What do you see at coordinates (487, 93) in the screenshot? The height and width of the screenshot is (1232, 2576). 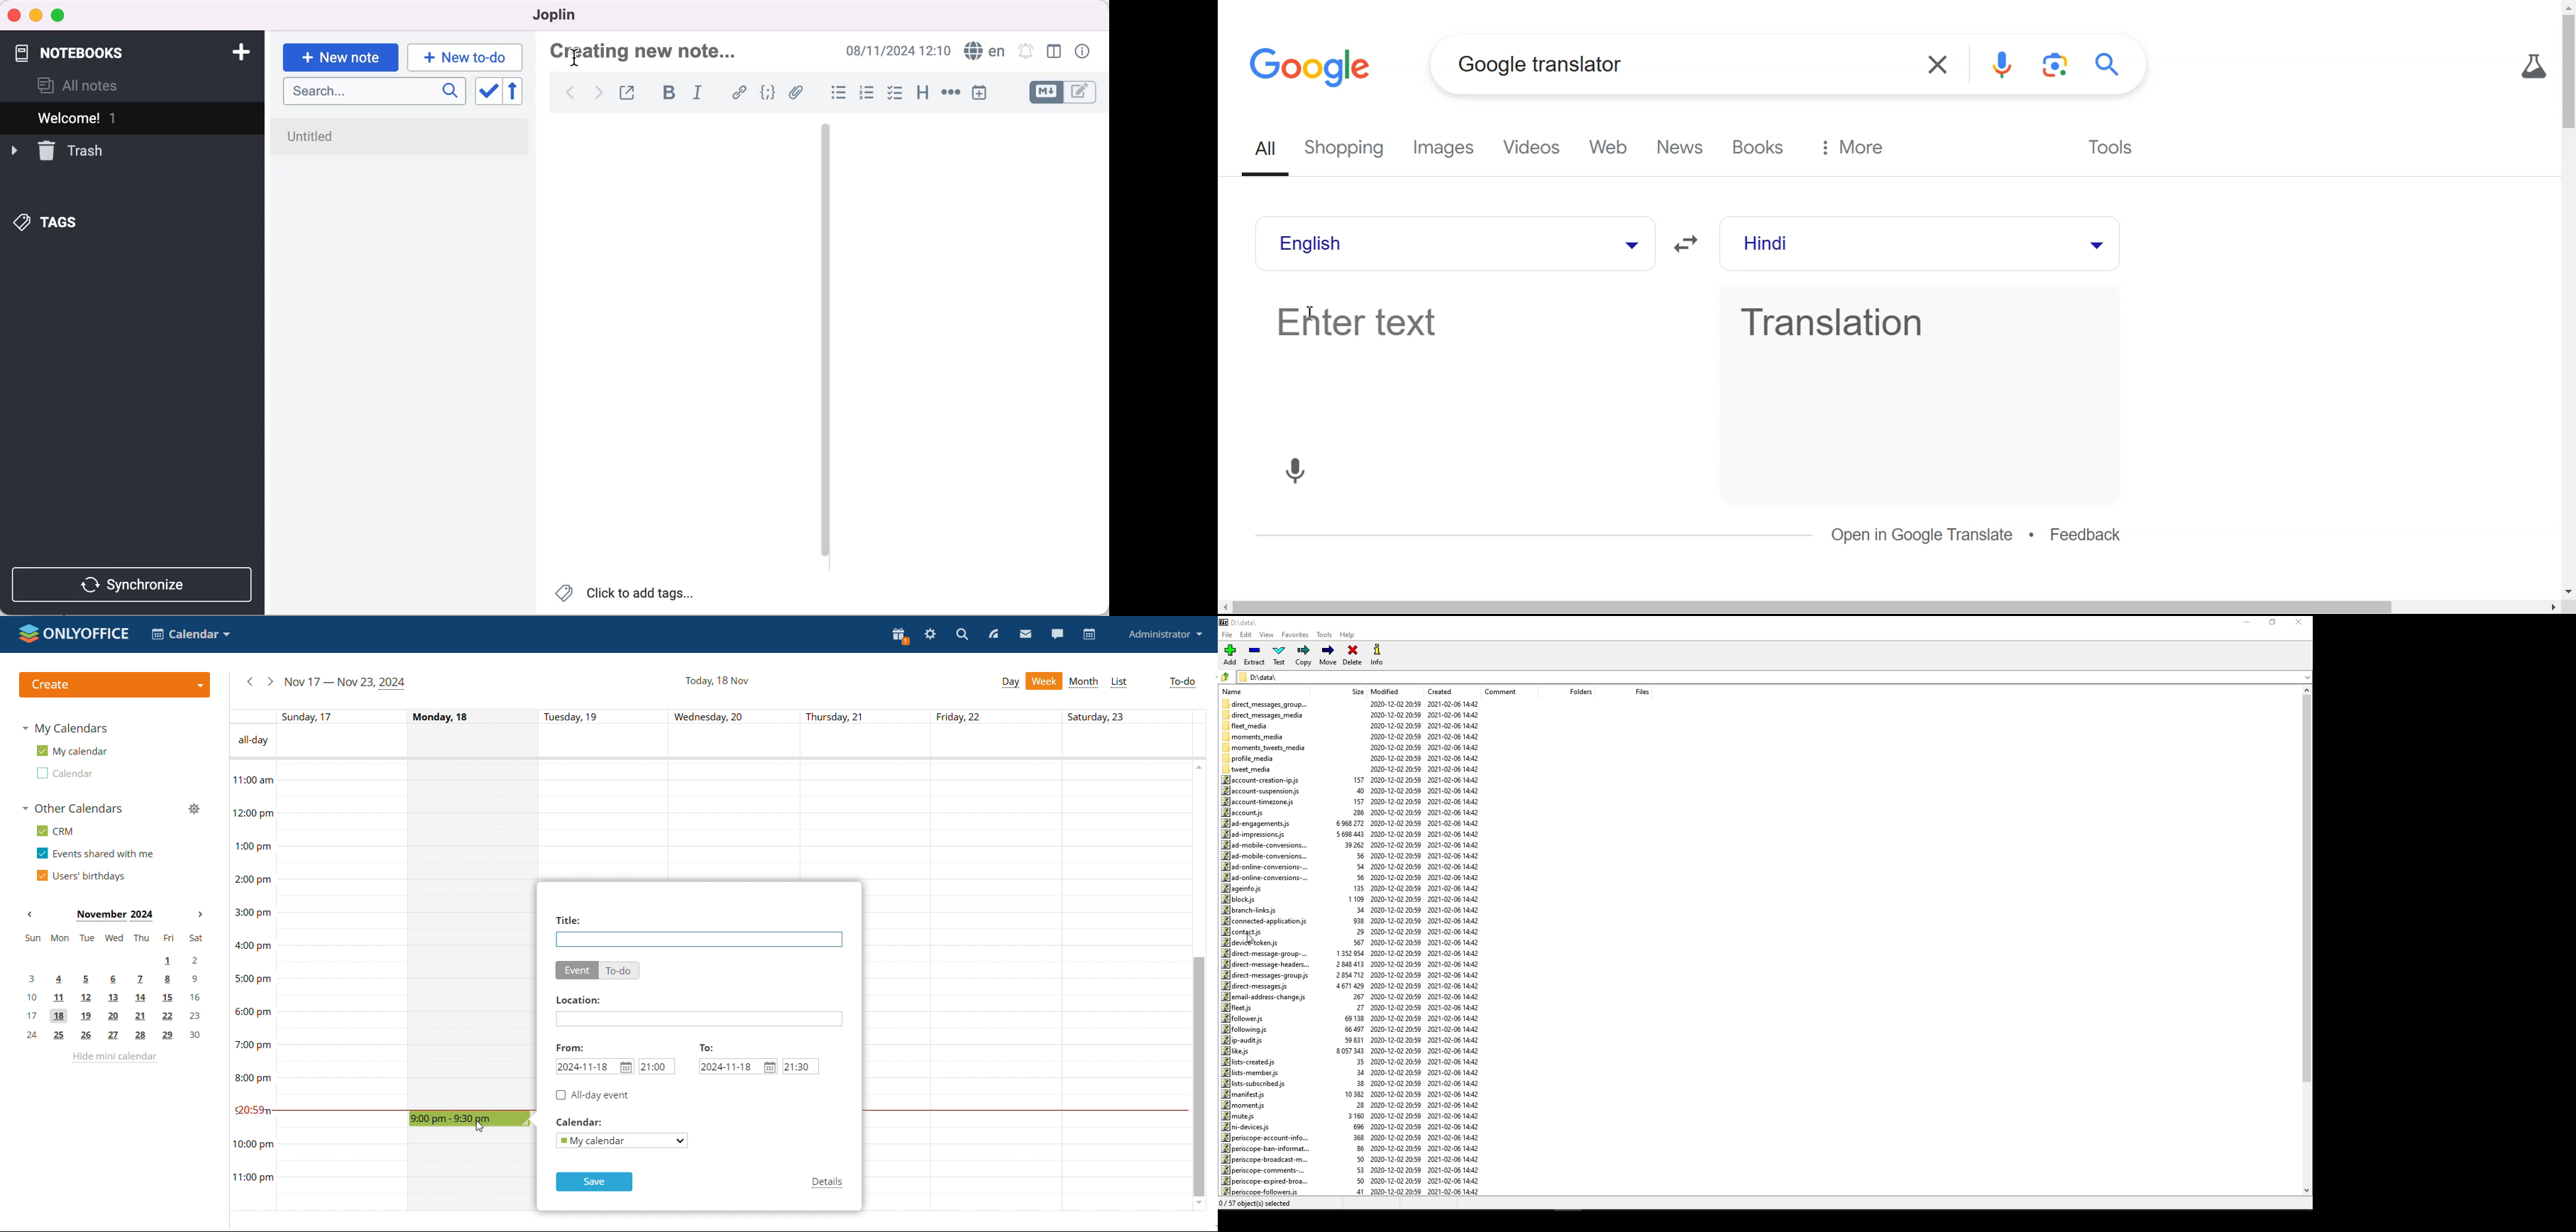 I see `toggle sort order field` at bounding box center [487, 93].